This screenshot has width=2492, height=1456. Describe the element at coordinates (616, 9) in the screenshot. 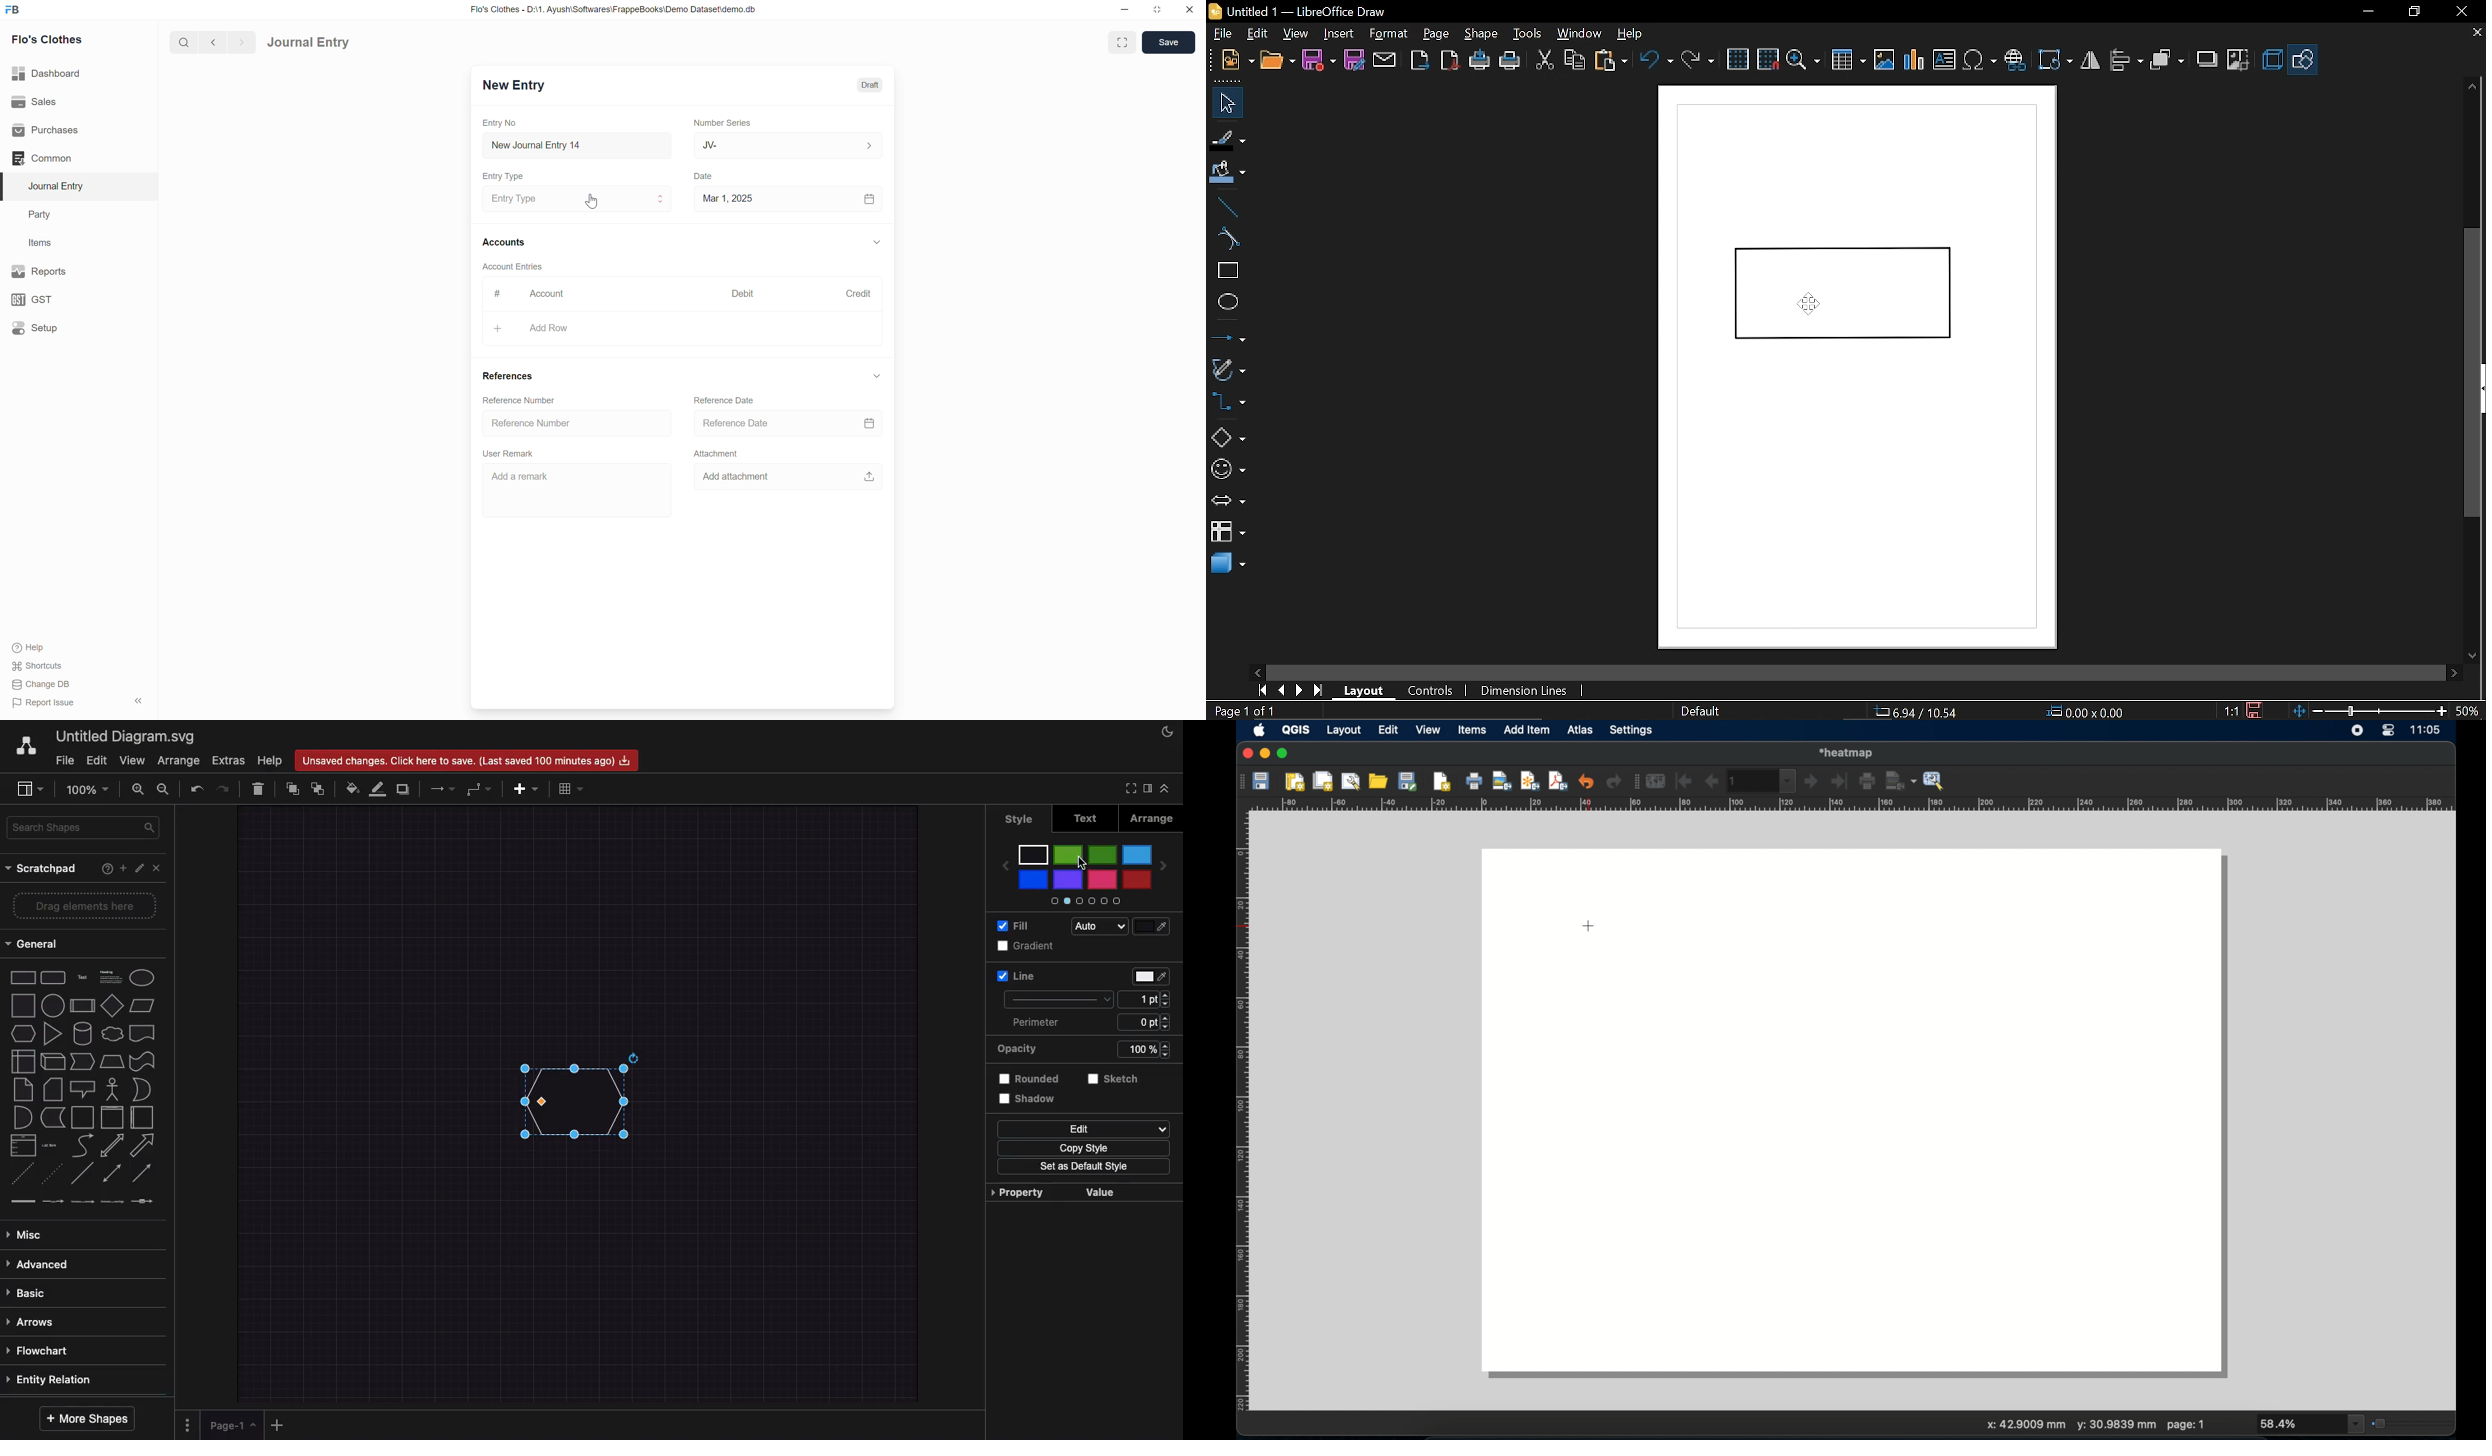

I see `Flo's Clothes - D:\1. Ayush\Softwares\FrappeBooks\Demo Dataset\demo.db` at that location.